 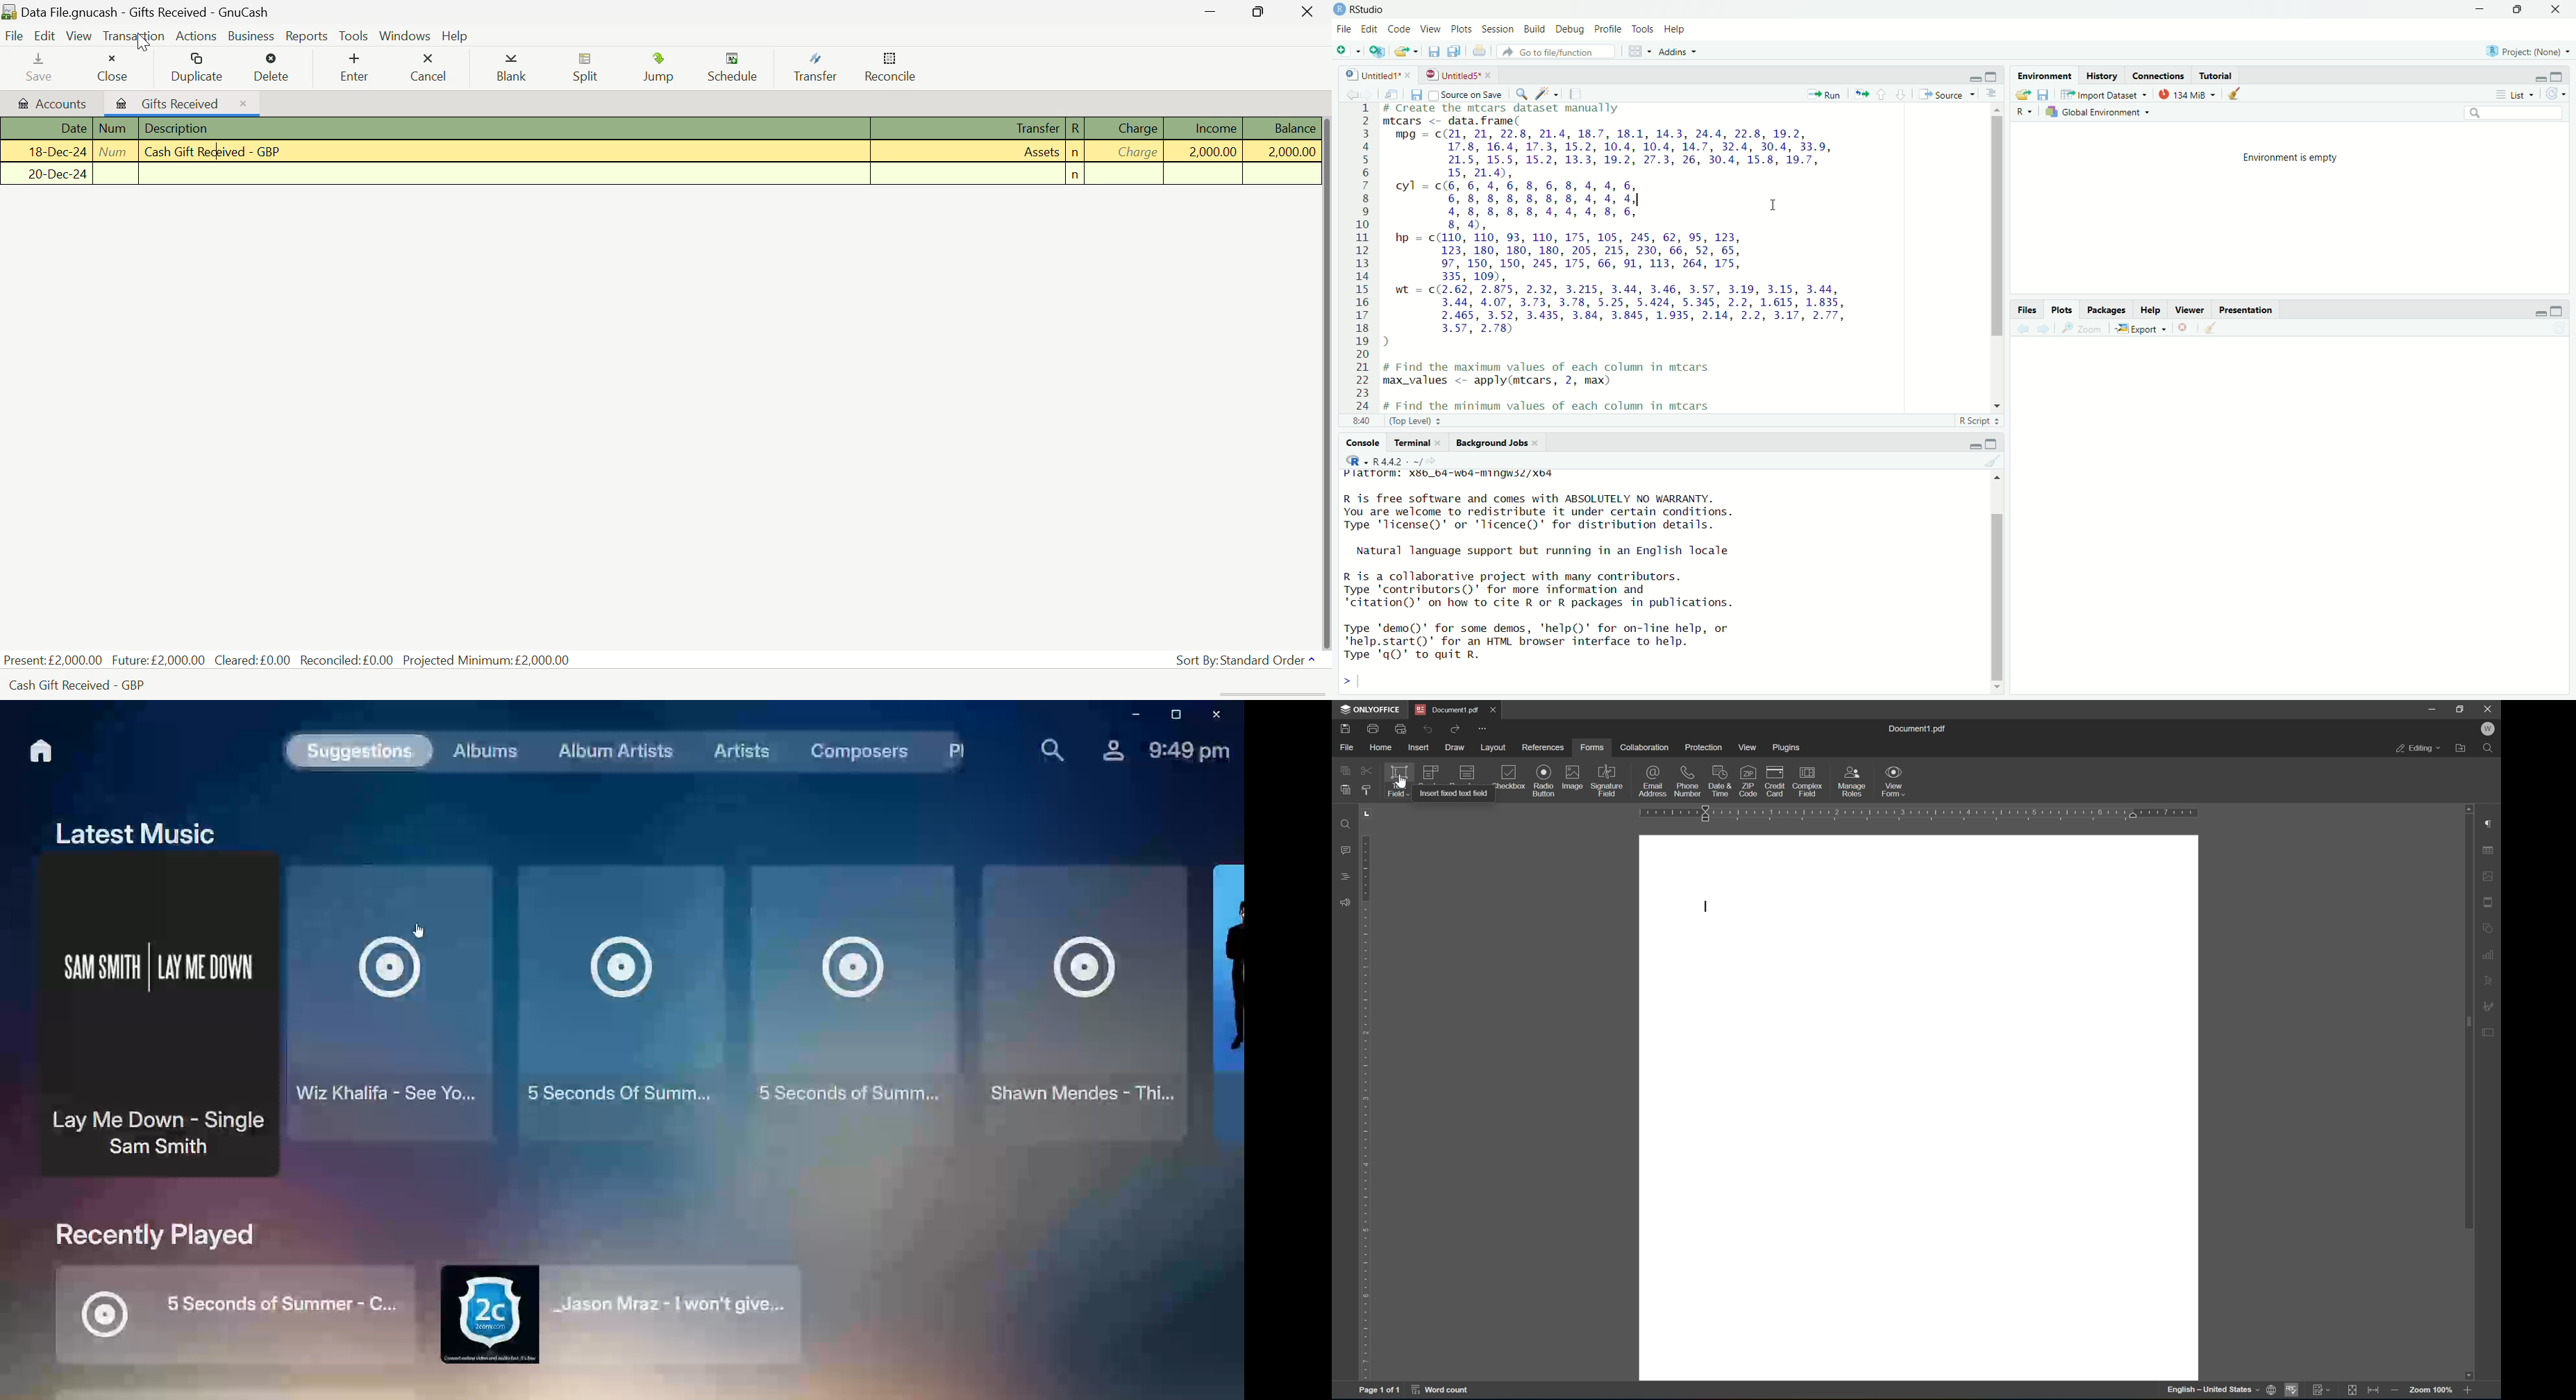 I want to click on print, so click(x=1373, y=727).